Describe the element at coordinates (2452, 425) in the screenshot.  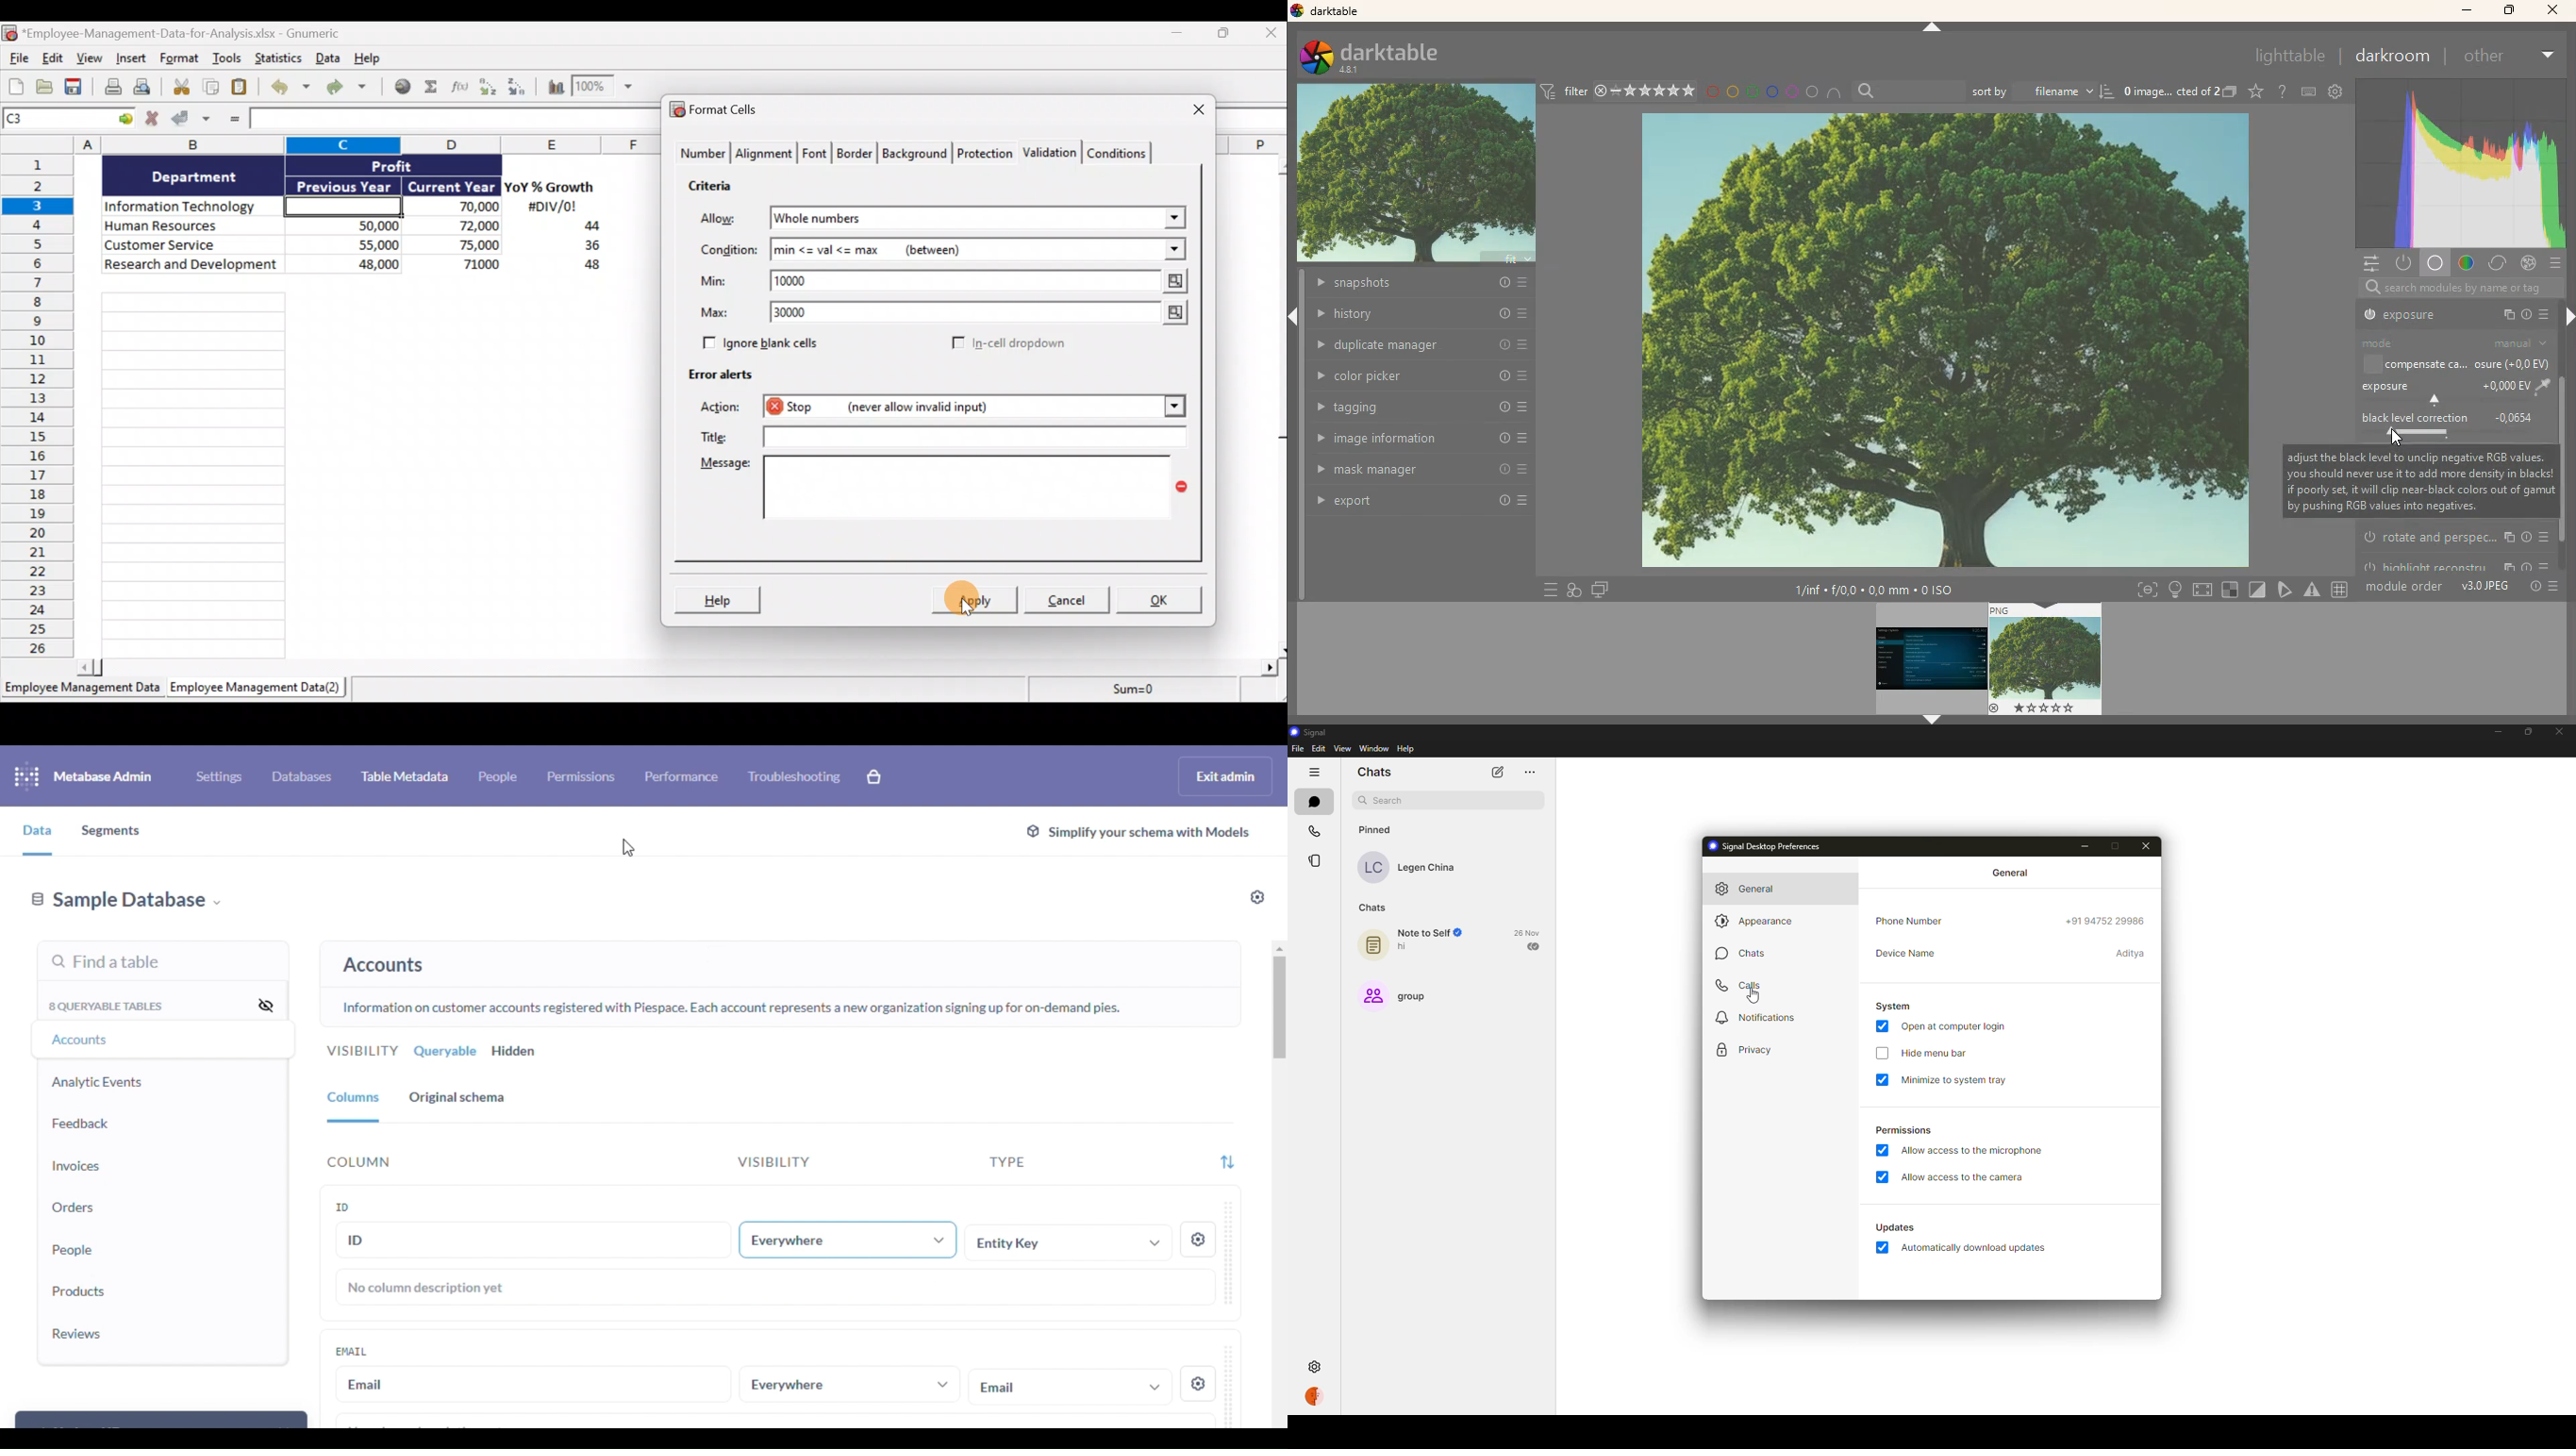
I see `black level correction` at that location.